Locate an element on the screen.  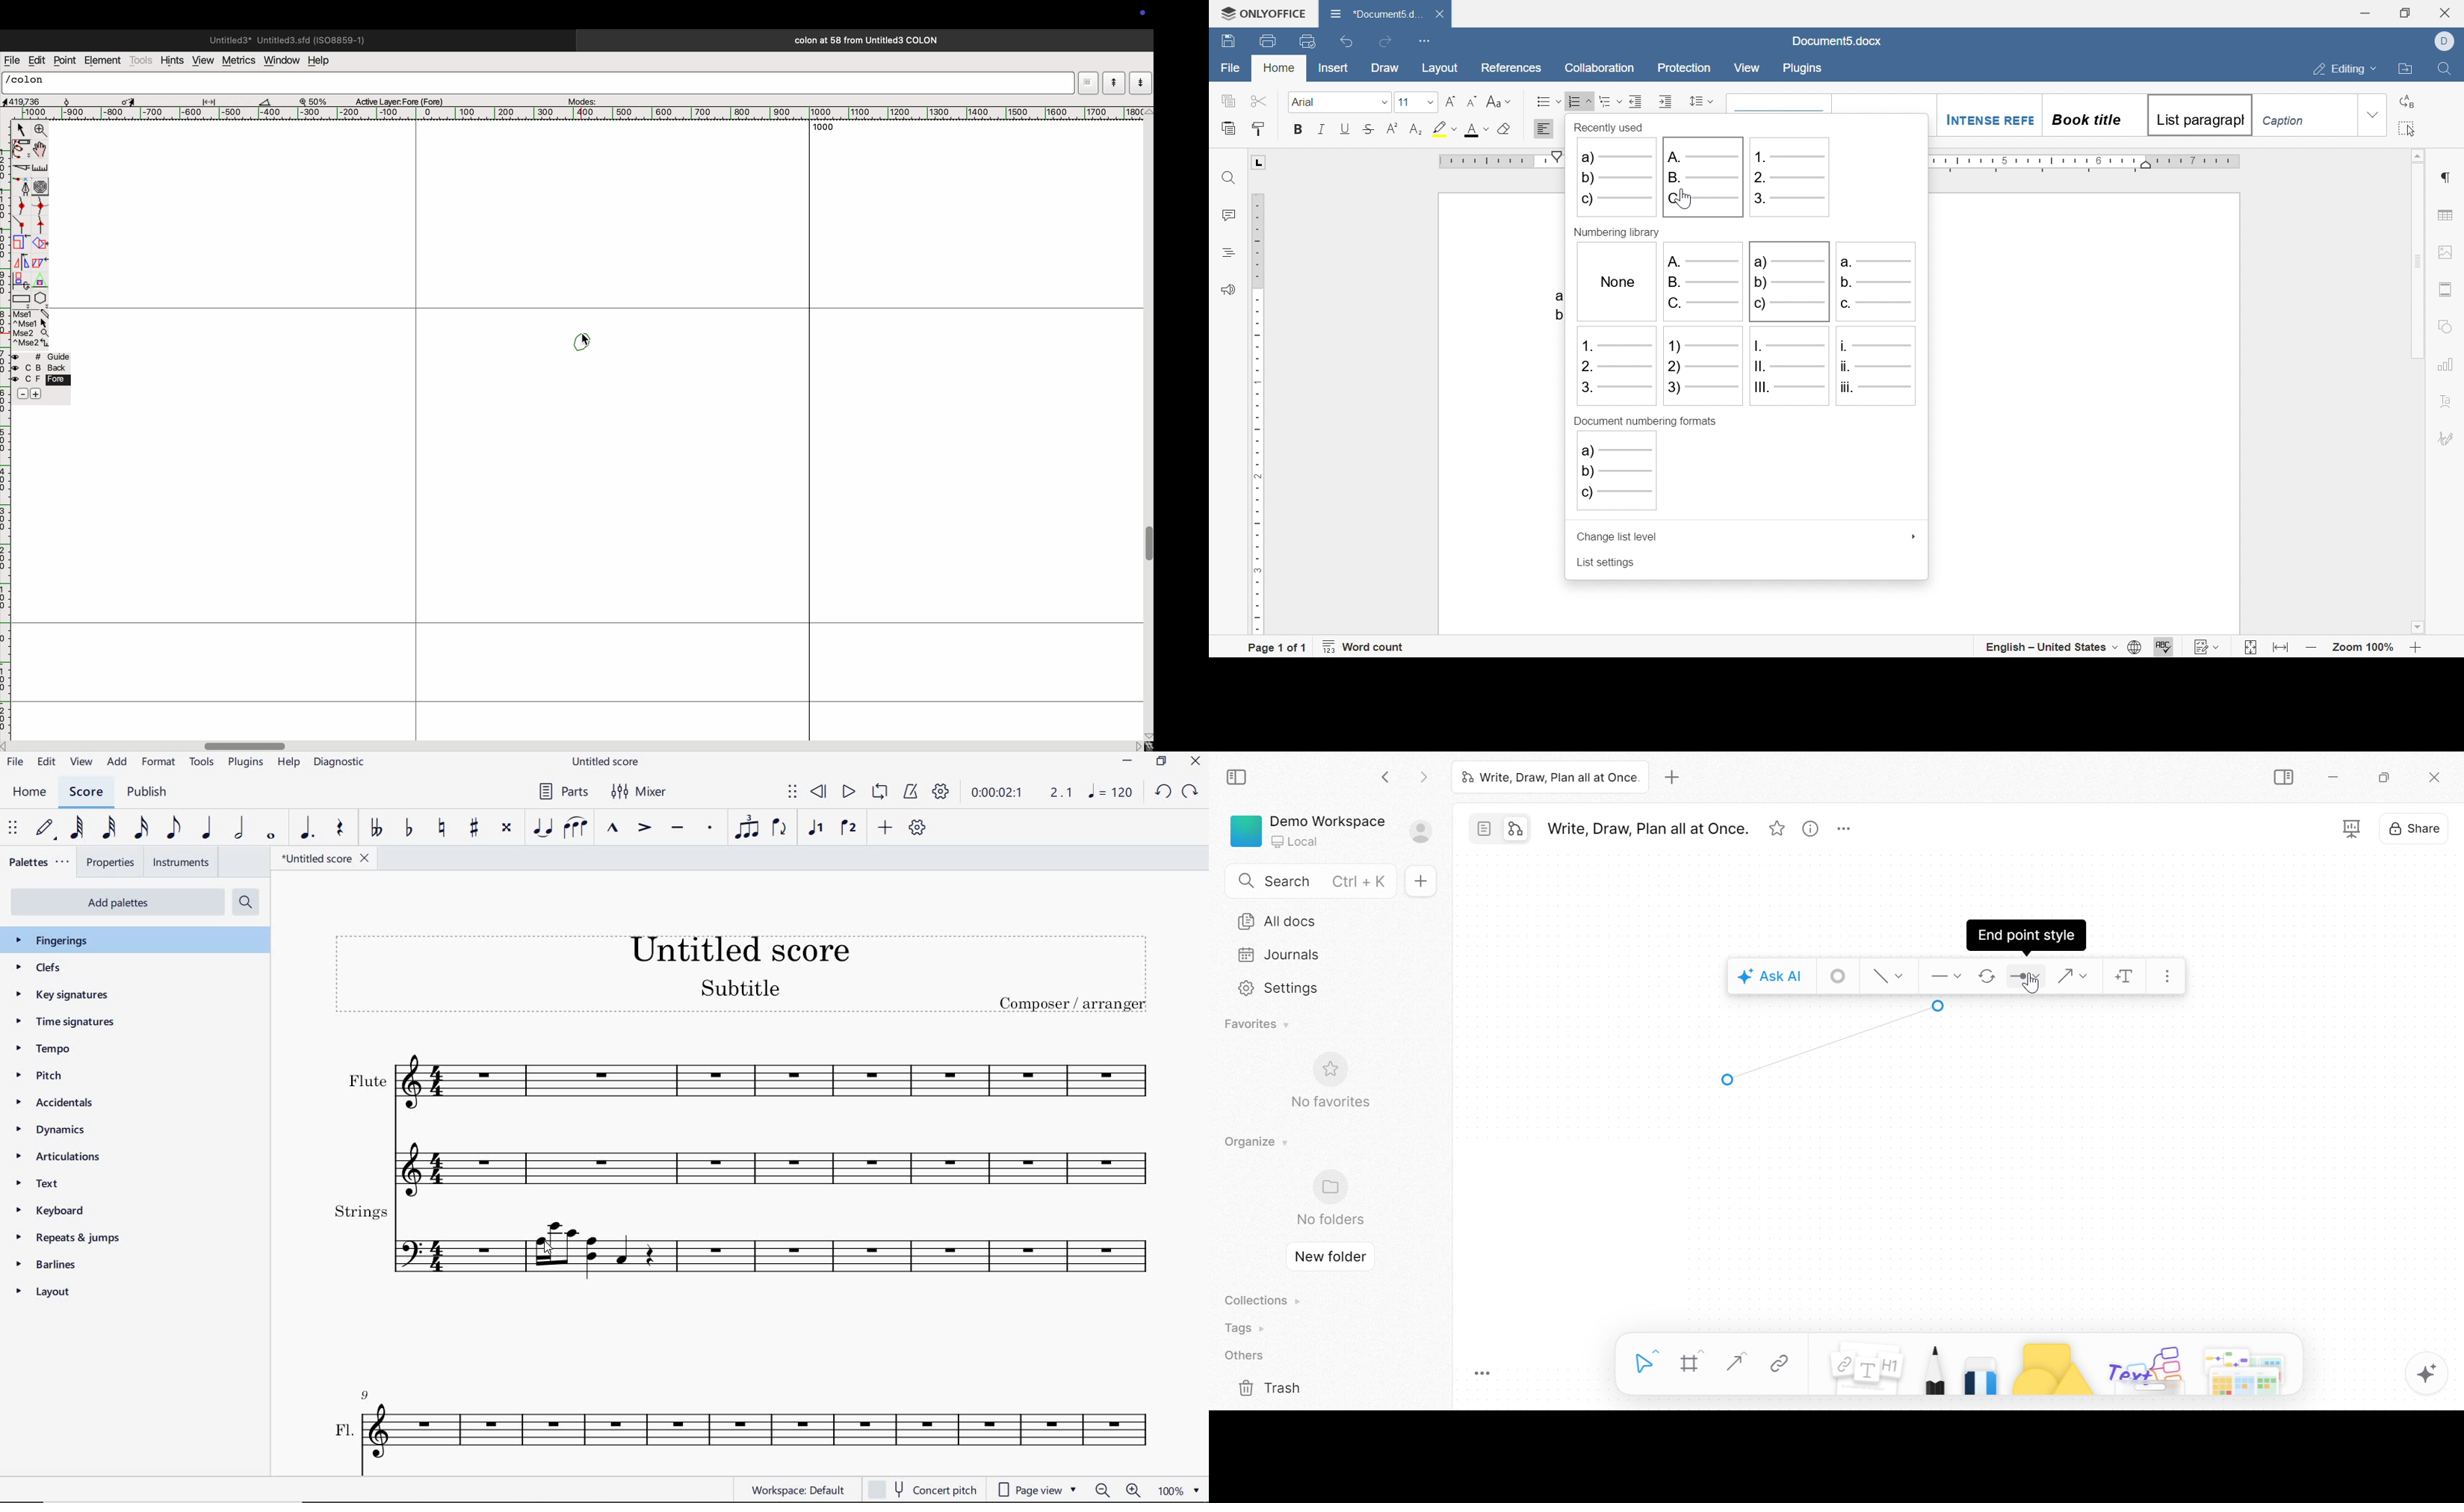
clear style is located at coordinates (1506, 129).